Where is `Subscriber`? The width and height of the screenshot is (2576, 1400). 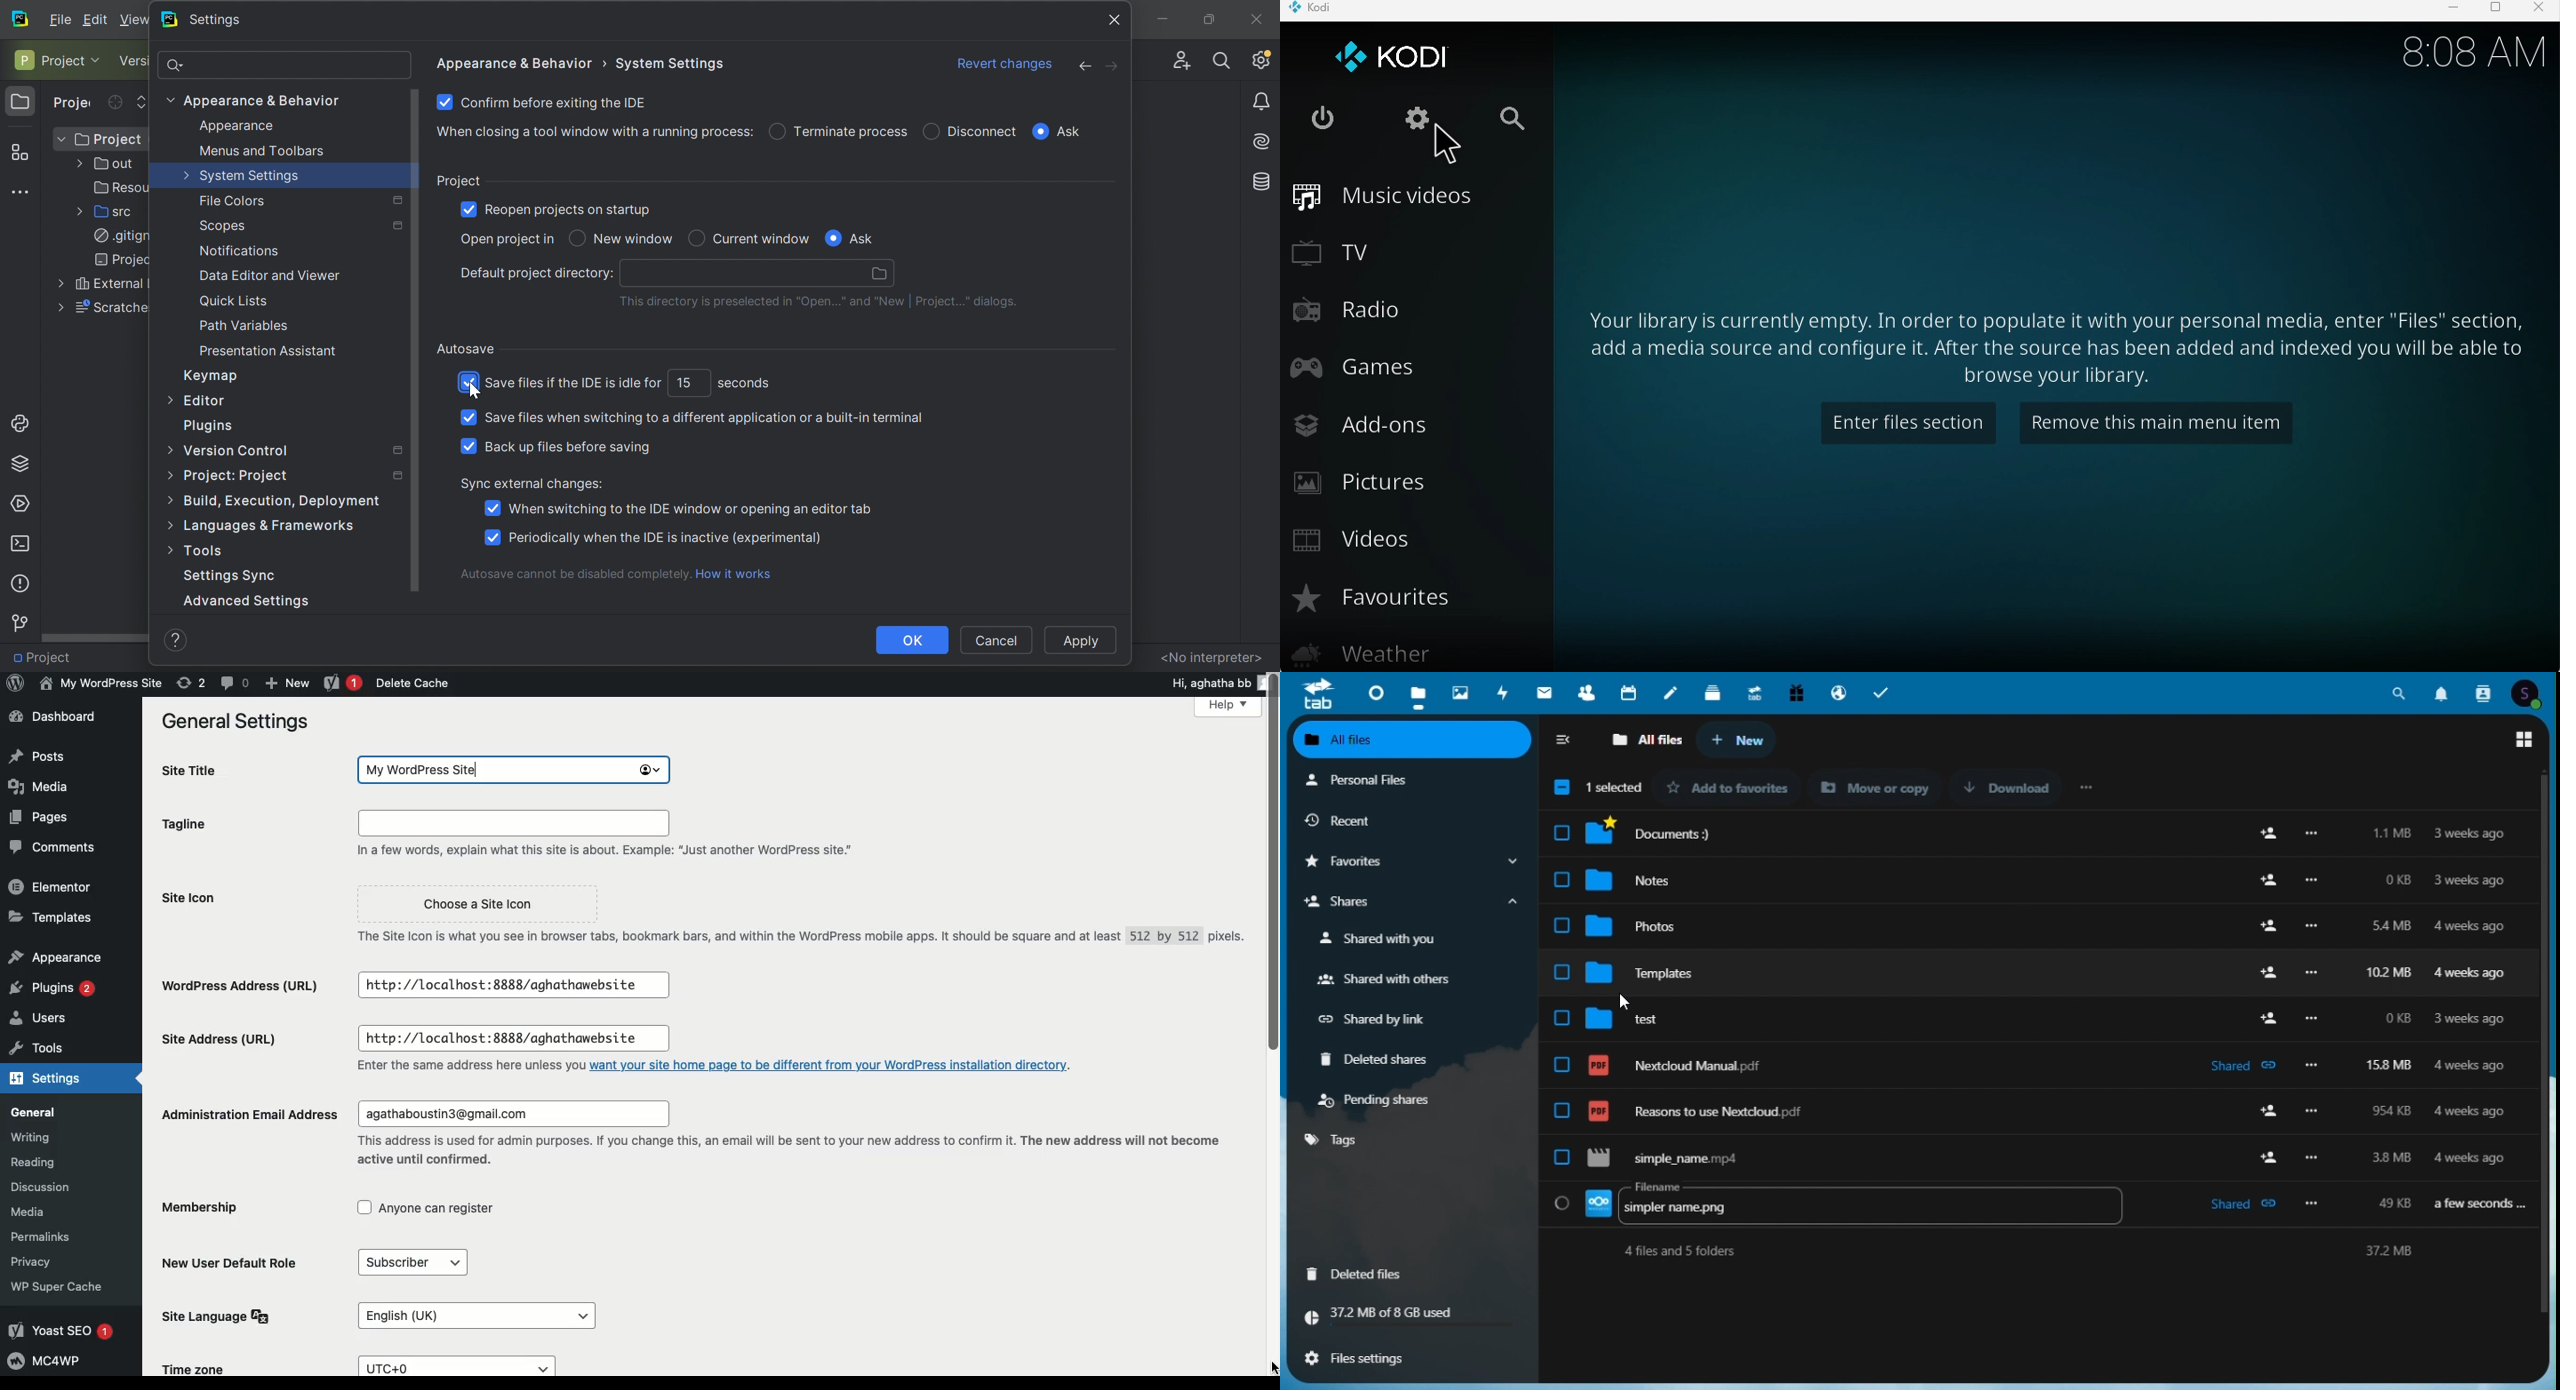 Subscriber is located at coordinates (417, 1262).